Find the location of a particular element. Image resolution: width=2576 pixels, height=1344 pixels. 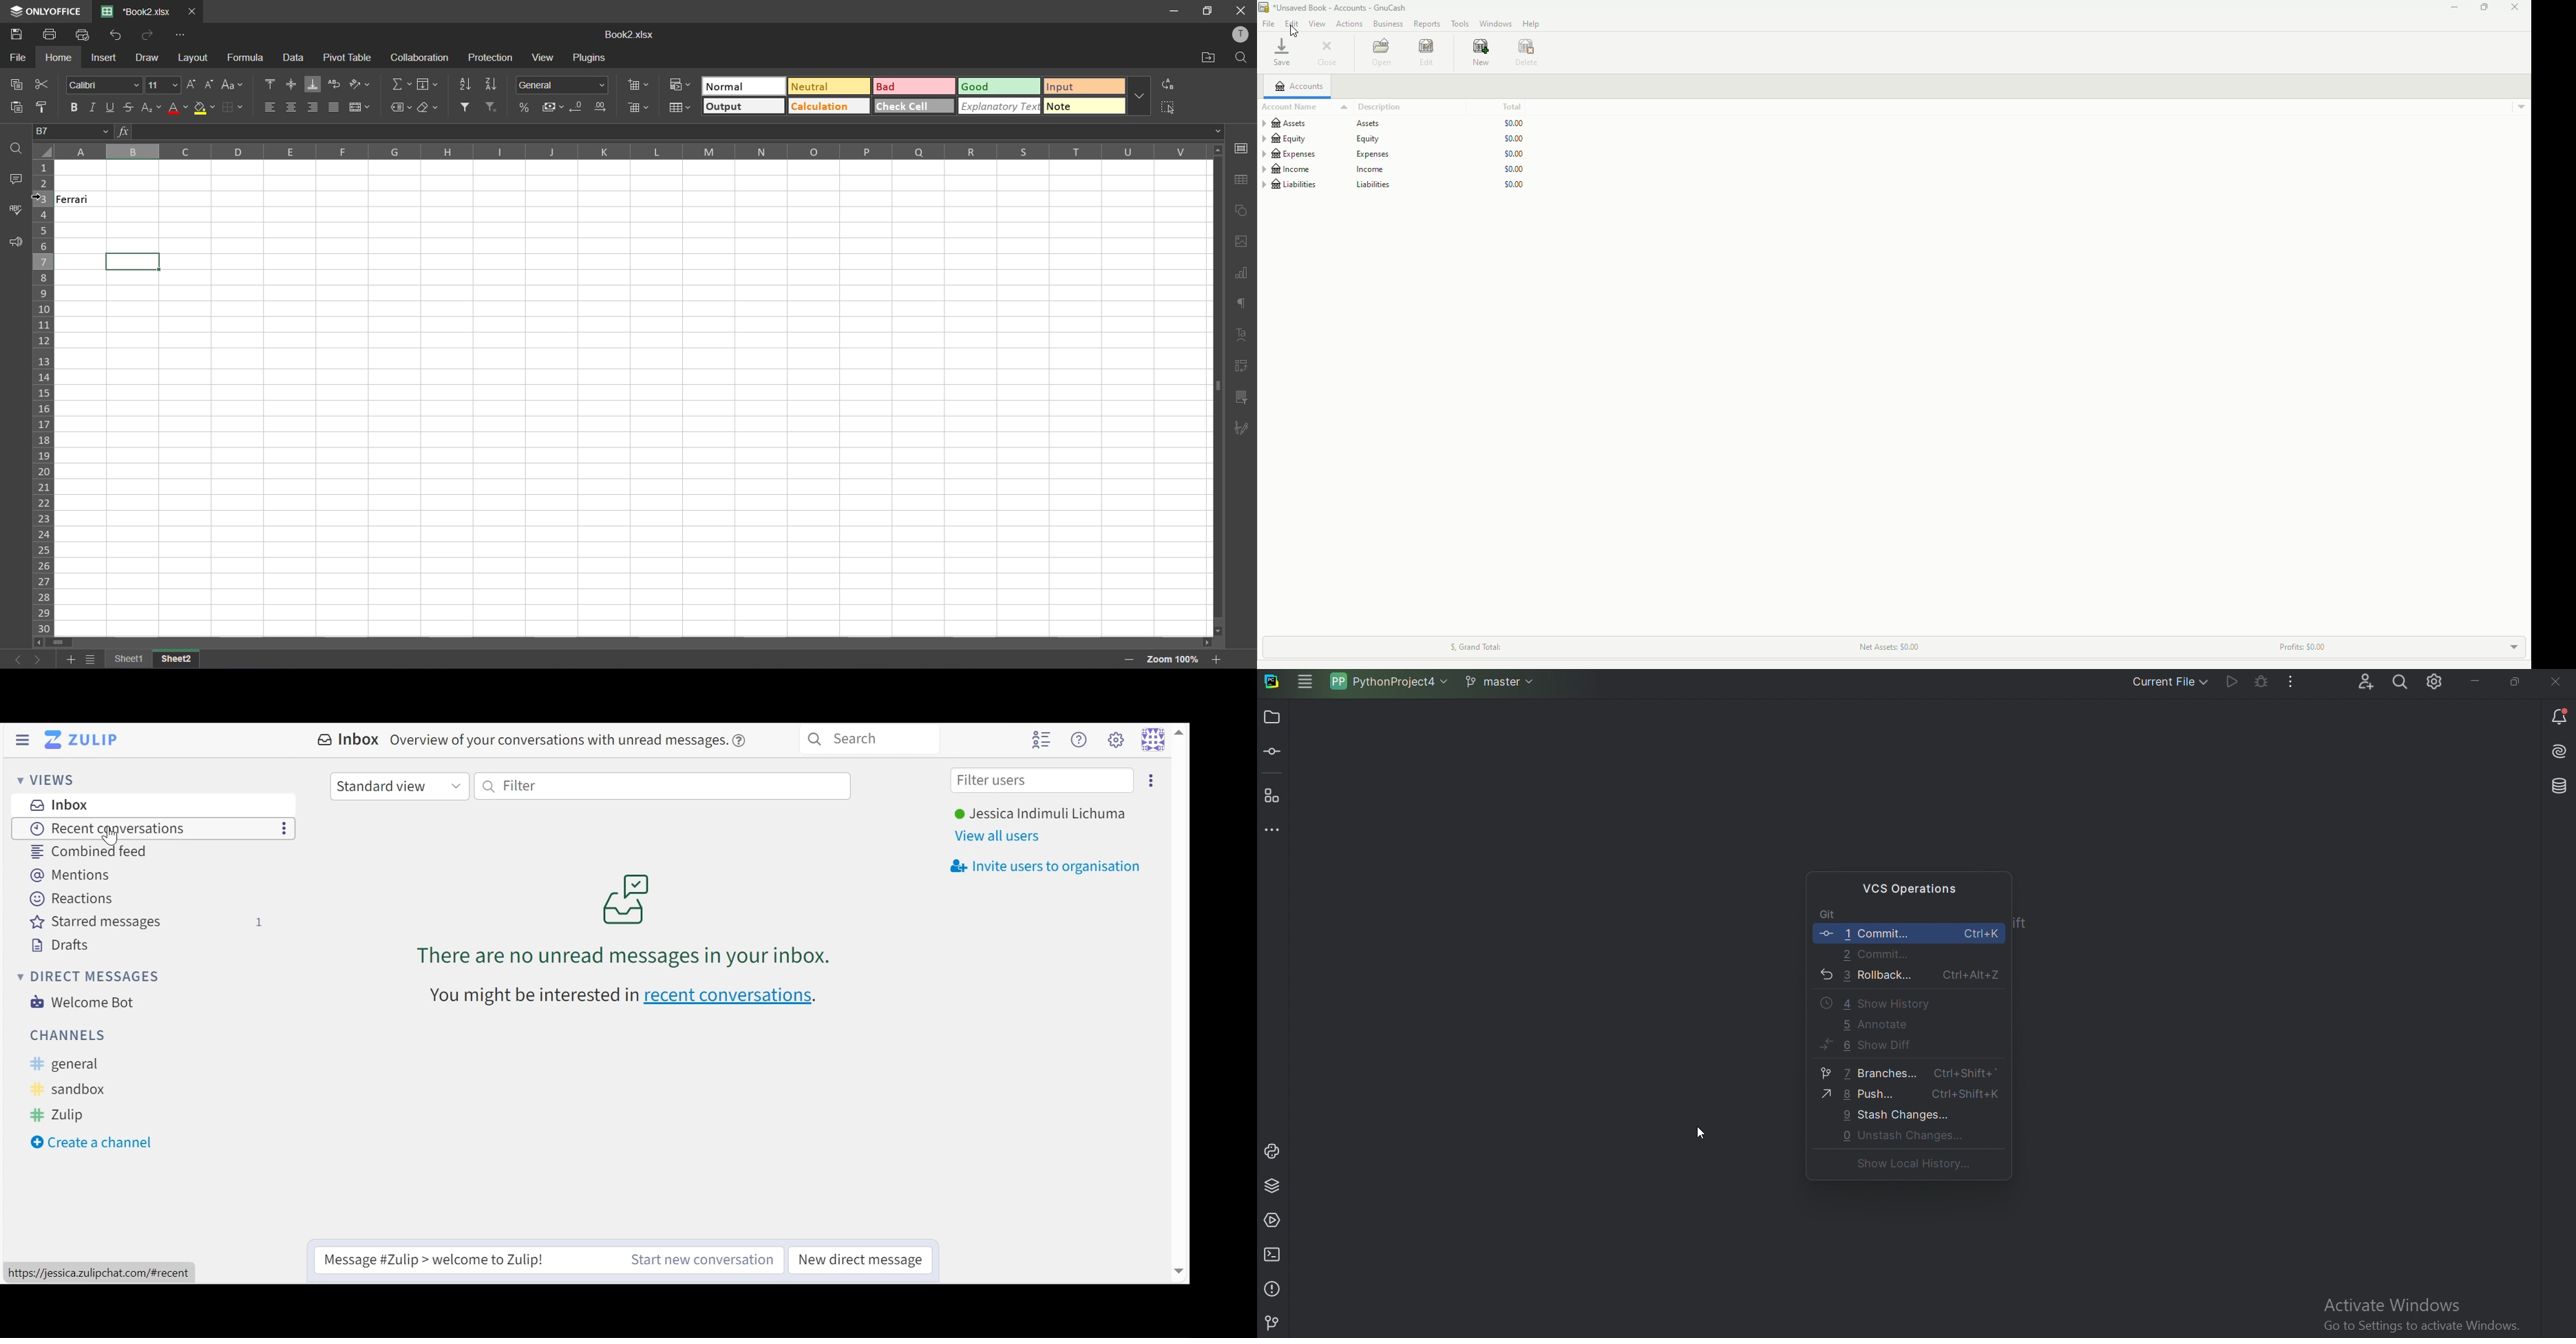

User Name is located at coordinates (1043, 813).